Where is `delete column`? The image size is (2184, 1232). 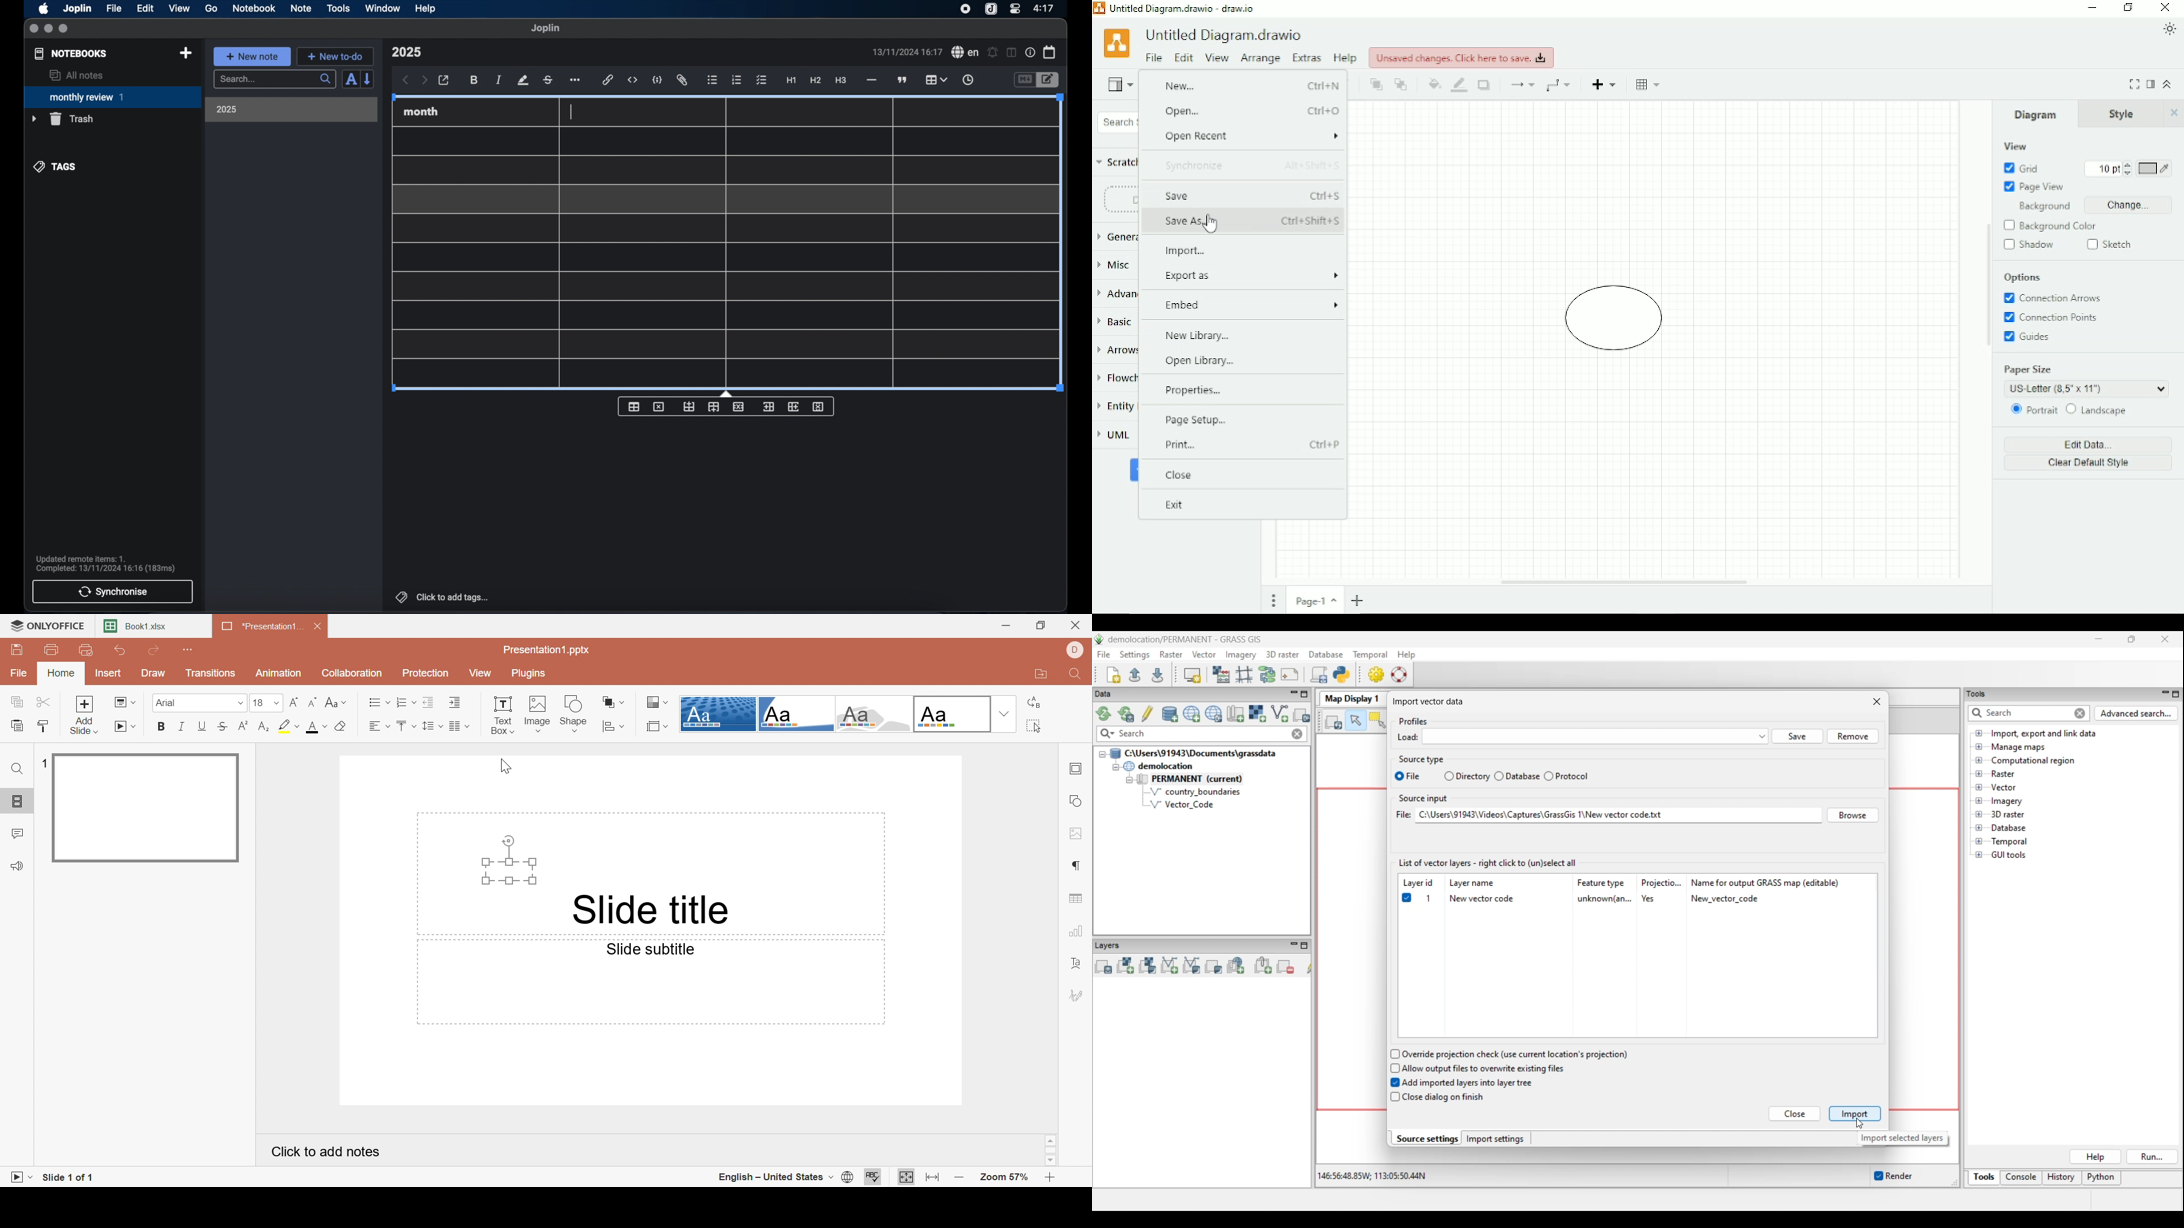 delete column is located at coordinates (819, 407).